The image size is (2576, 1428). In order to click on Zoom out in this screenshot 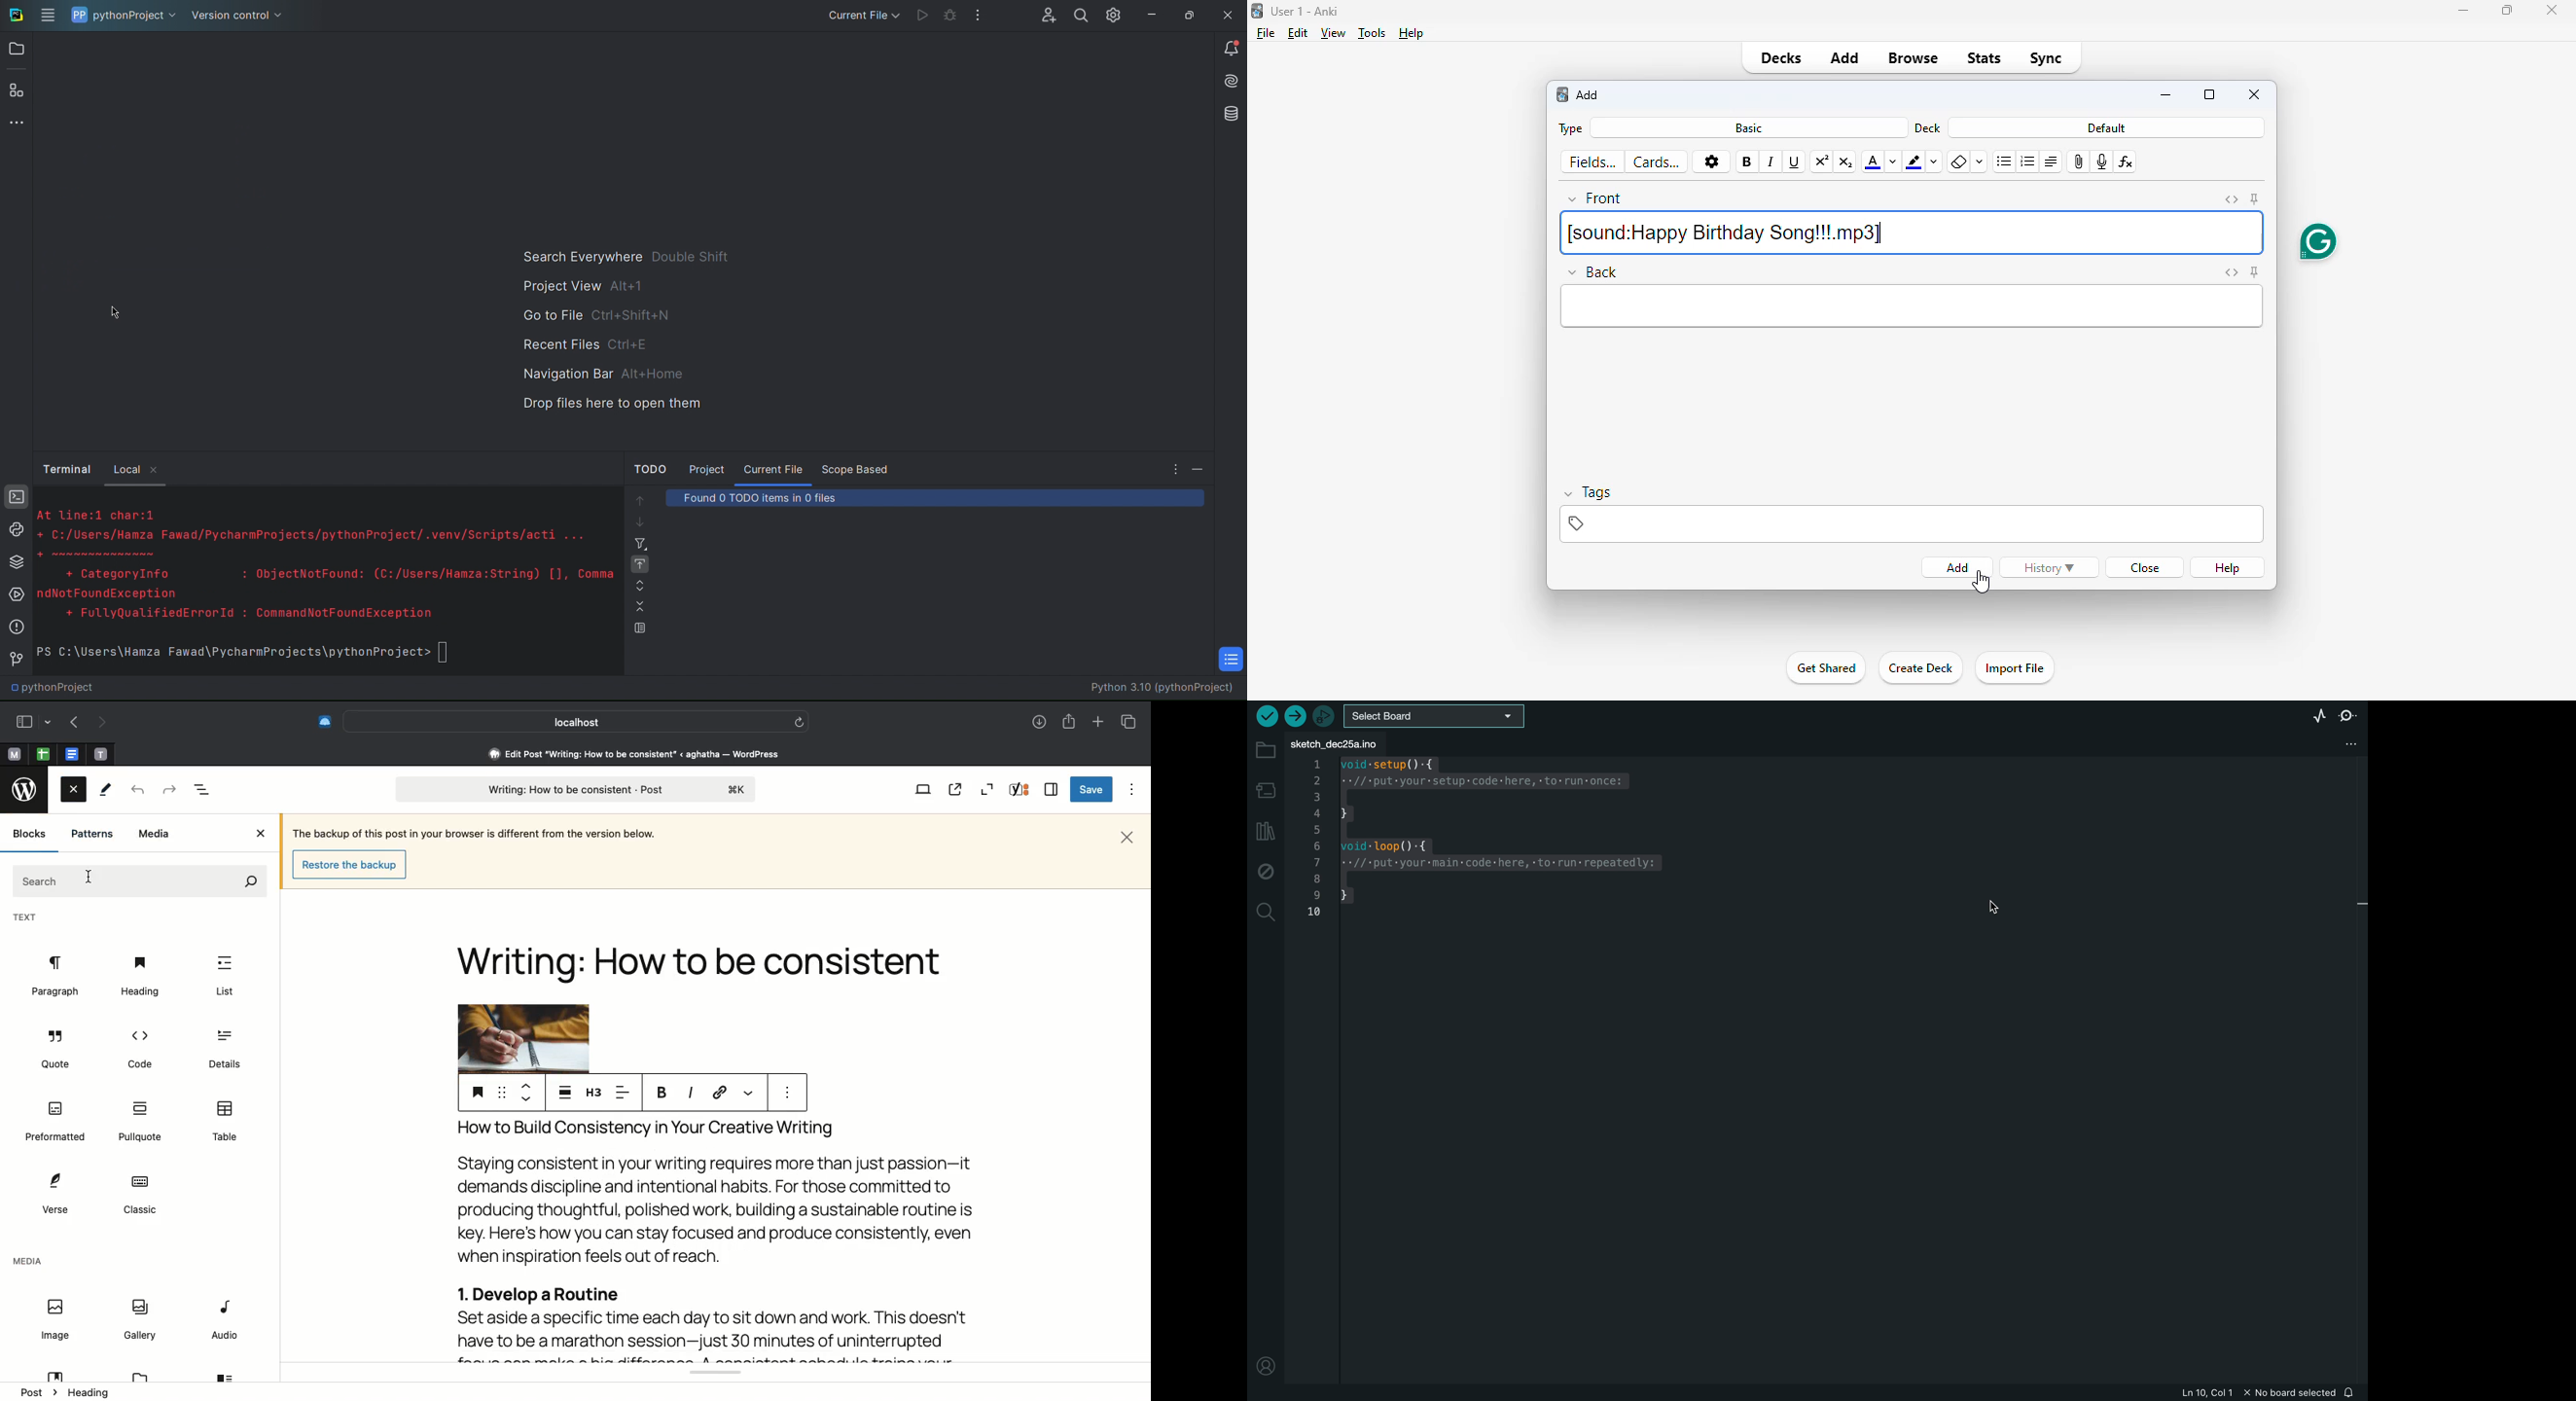, I will do `click(990, 788)`.